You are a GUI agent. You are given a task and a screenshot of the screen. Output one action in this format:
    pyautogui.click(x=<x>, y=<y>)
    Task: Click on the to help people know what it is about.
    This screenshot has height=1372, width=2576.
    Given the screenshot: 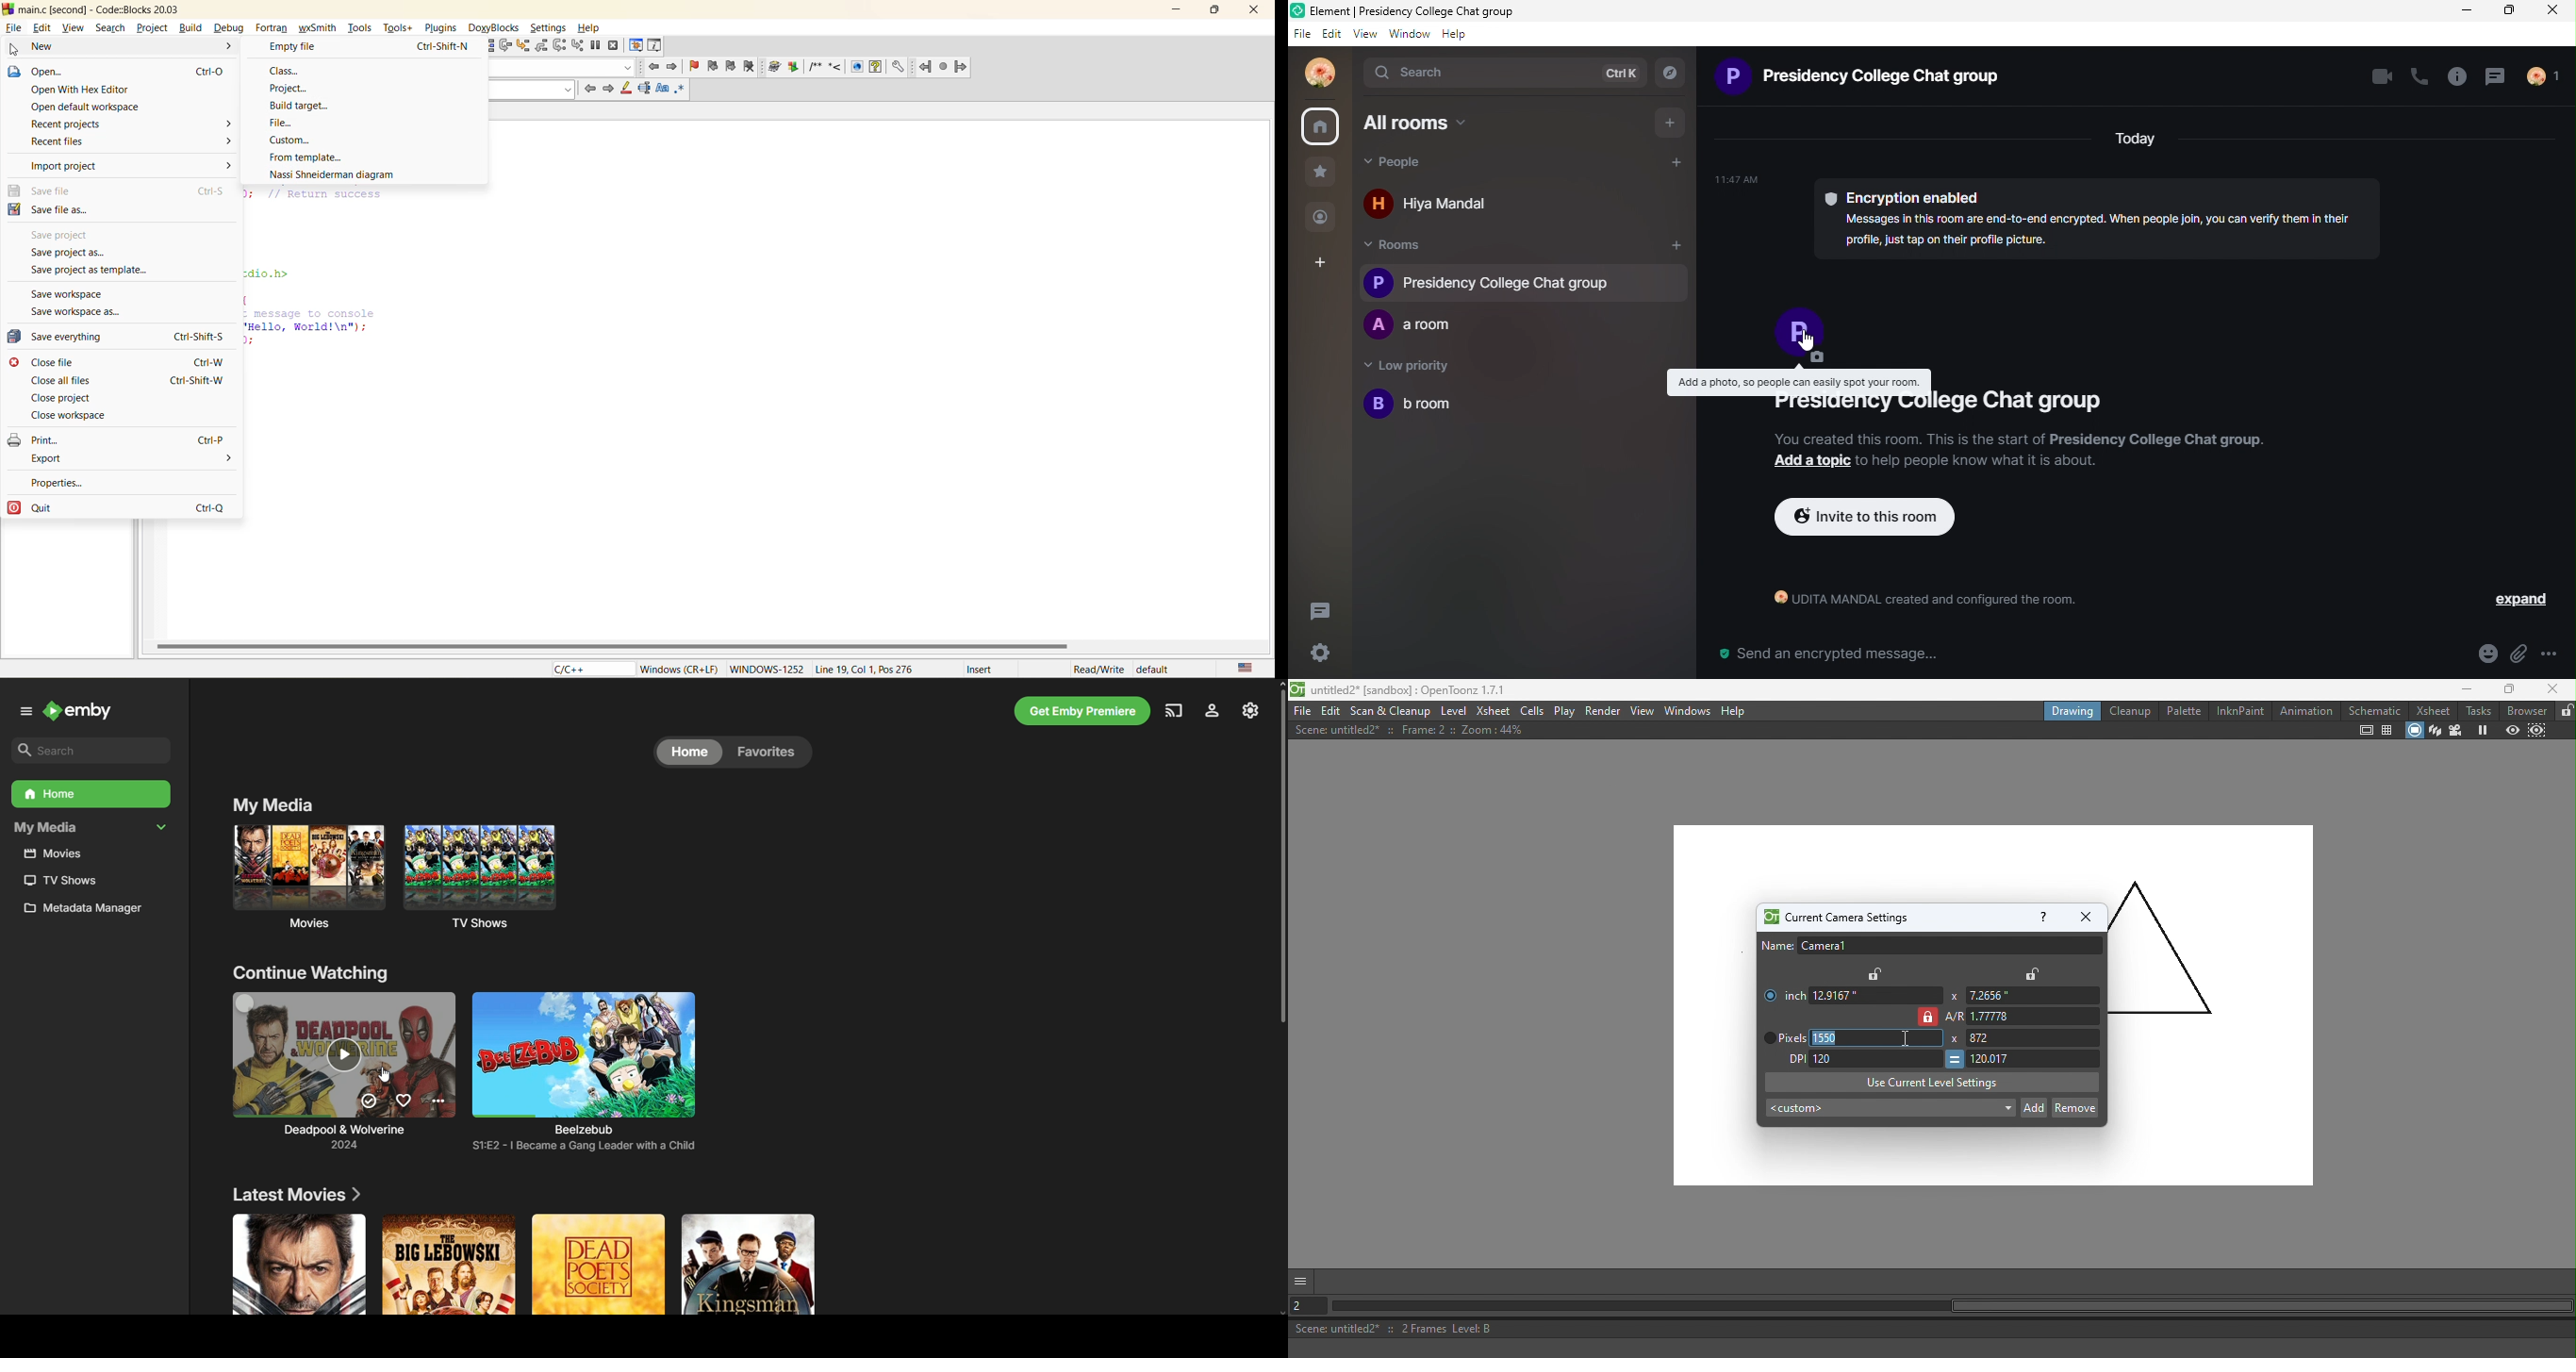 What is the action you would take?
    pyautogui.click(x=1979, y=460)
    